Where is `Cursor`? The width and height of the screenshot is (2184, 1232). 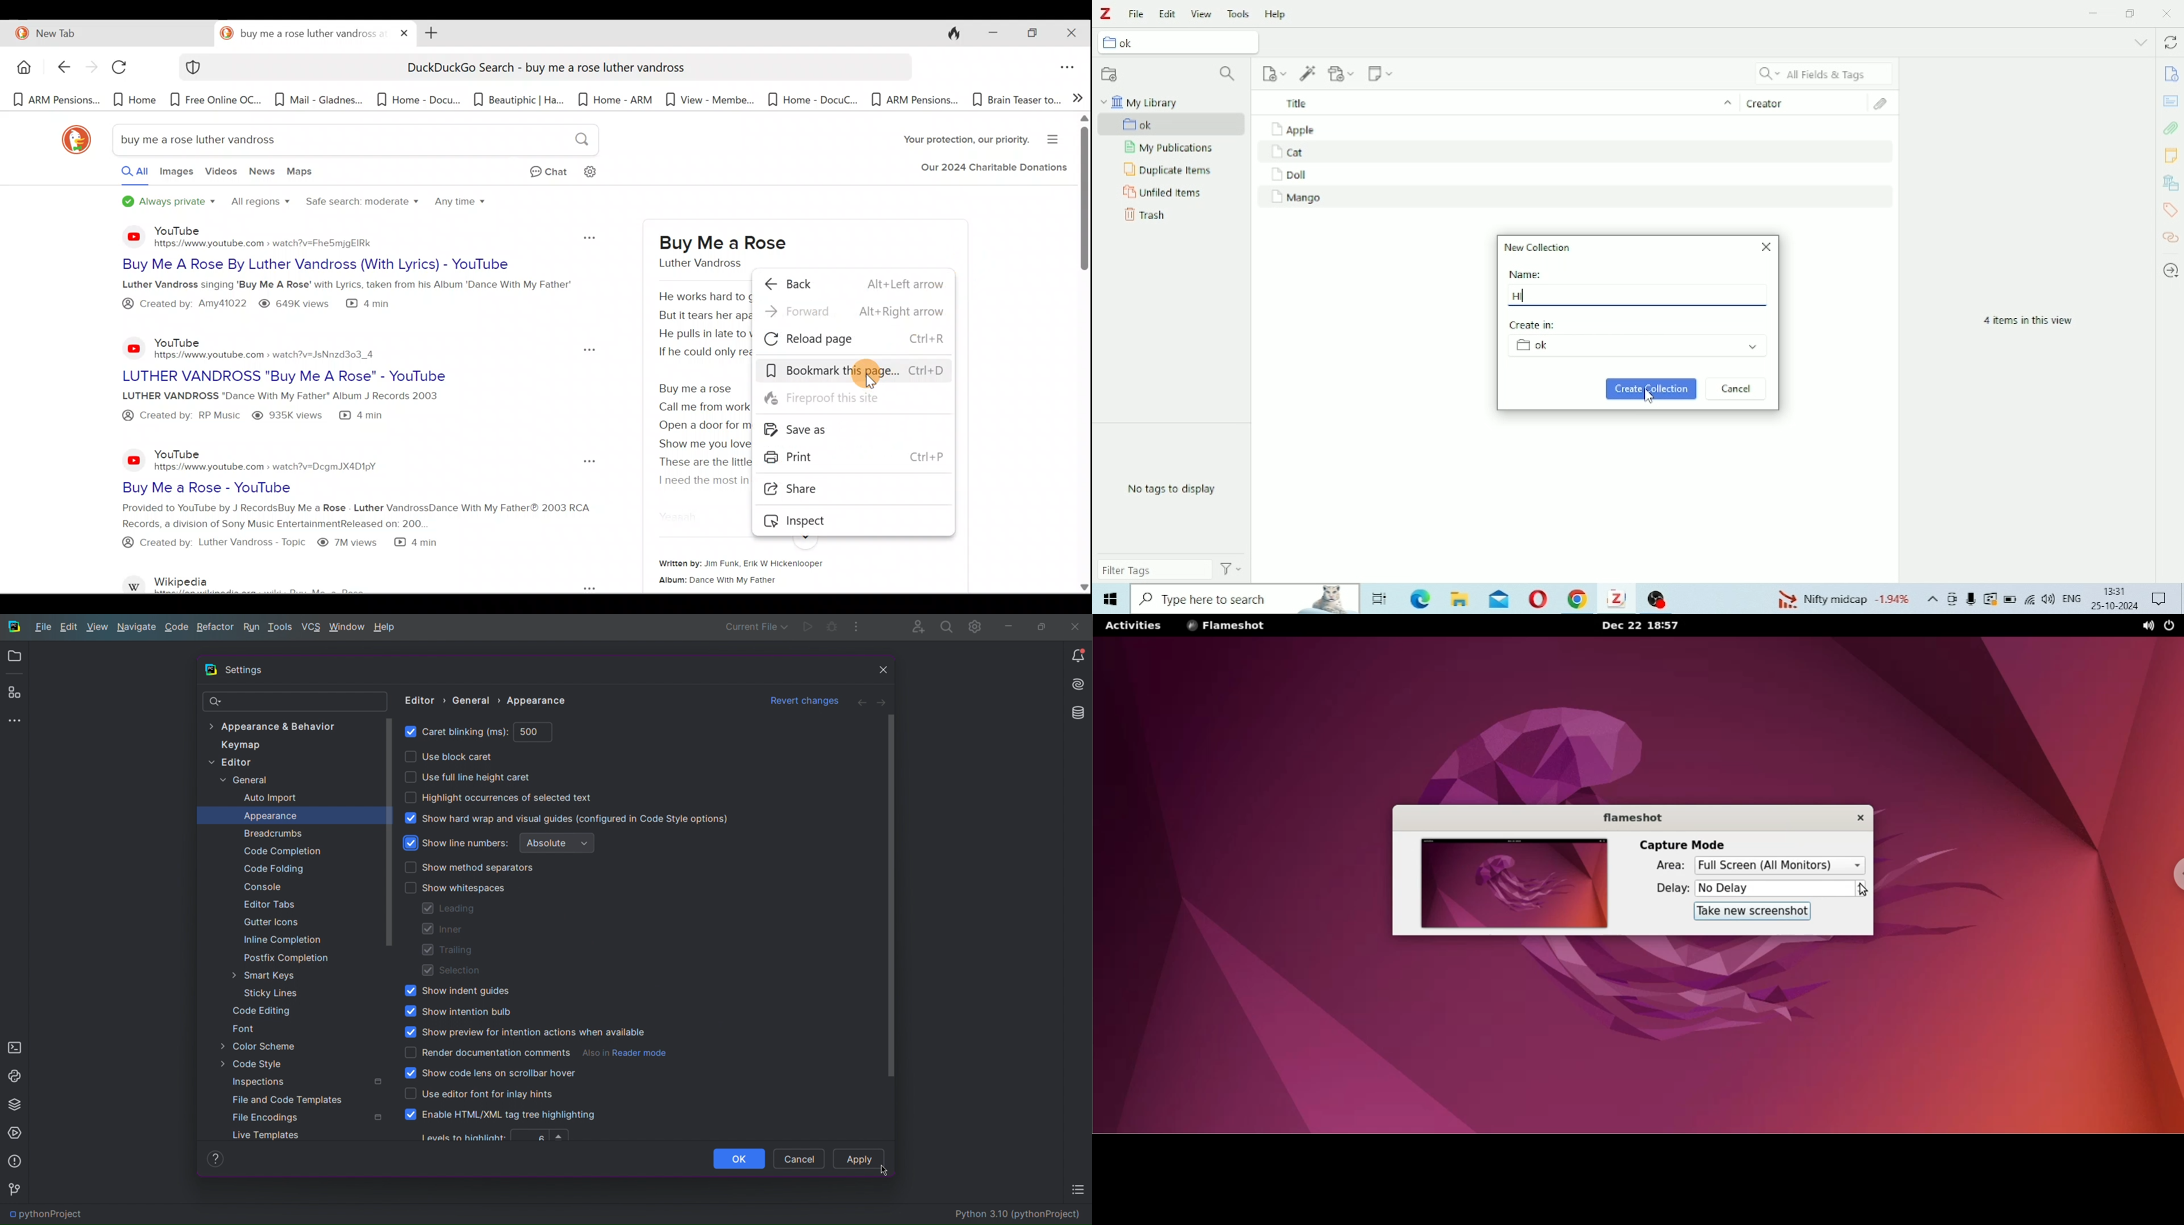
Cursor is located at coordinates (1648, 396).